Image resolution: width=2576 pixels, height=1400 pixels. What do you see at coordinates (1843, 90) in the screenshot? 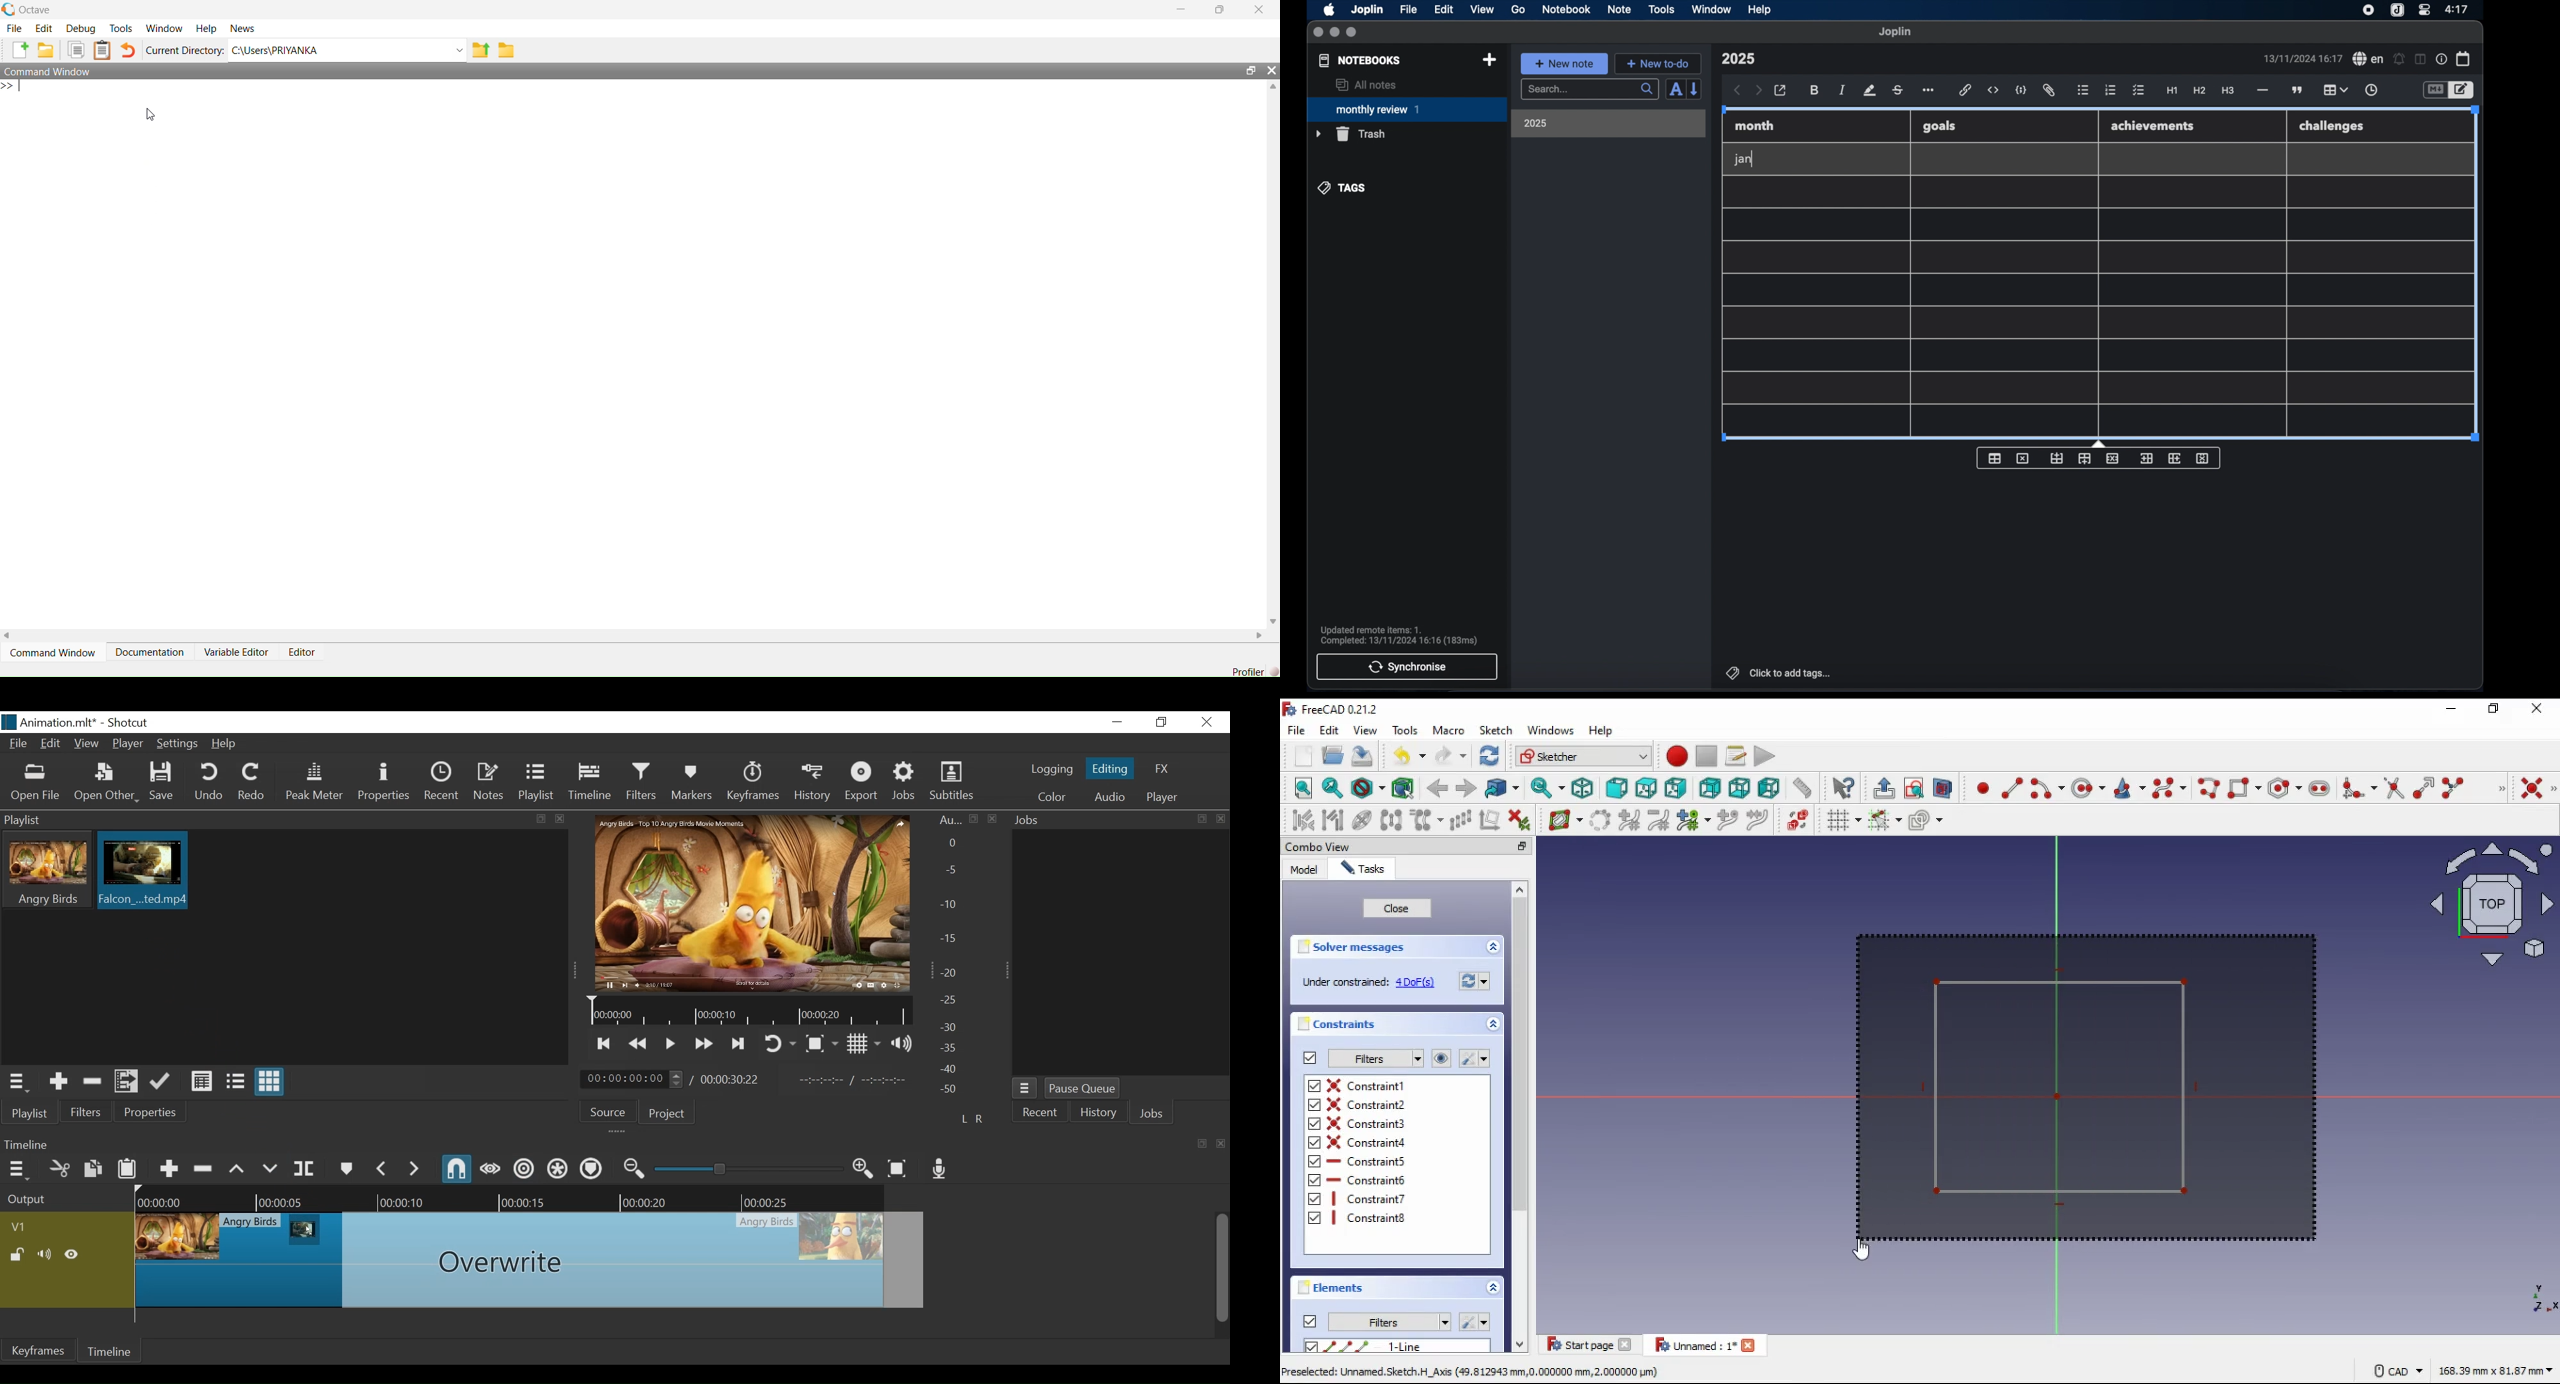
I see `italic` at bounding box center [1843, 90].